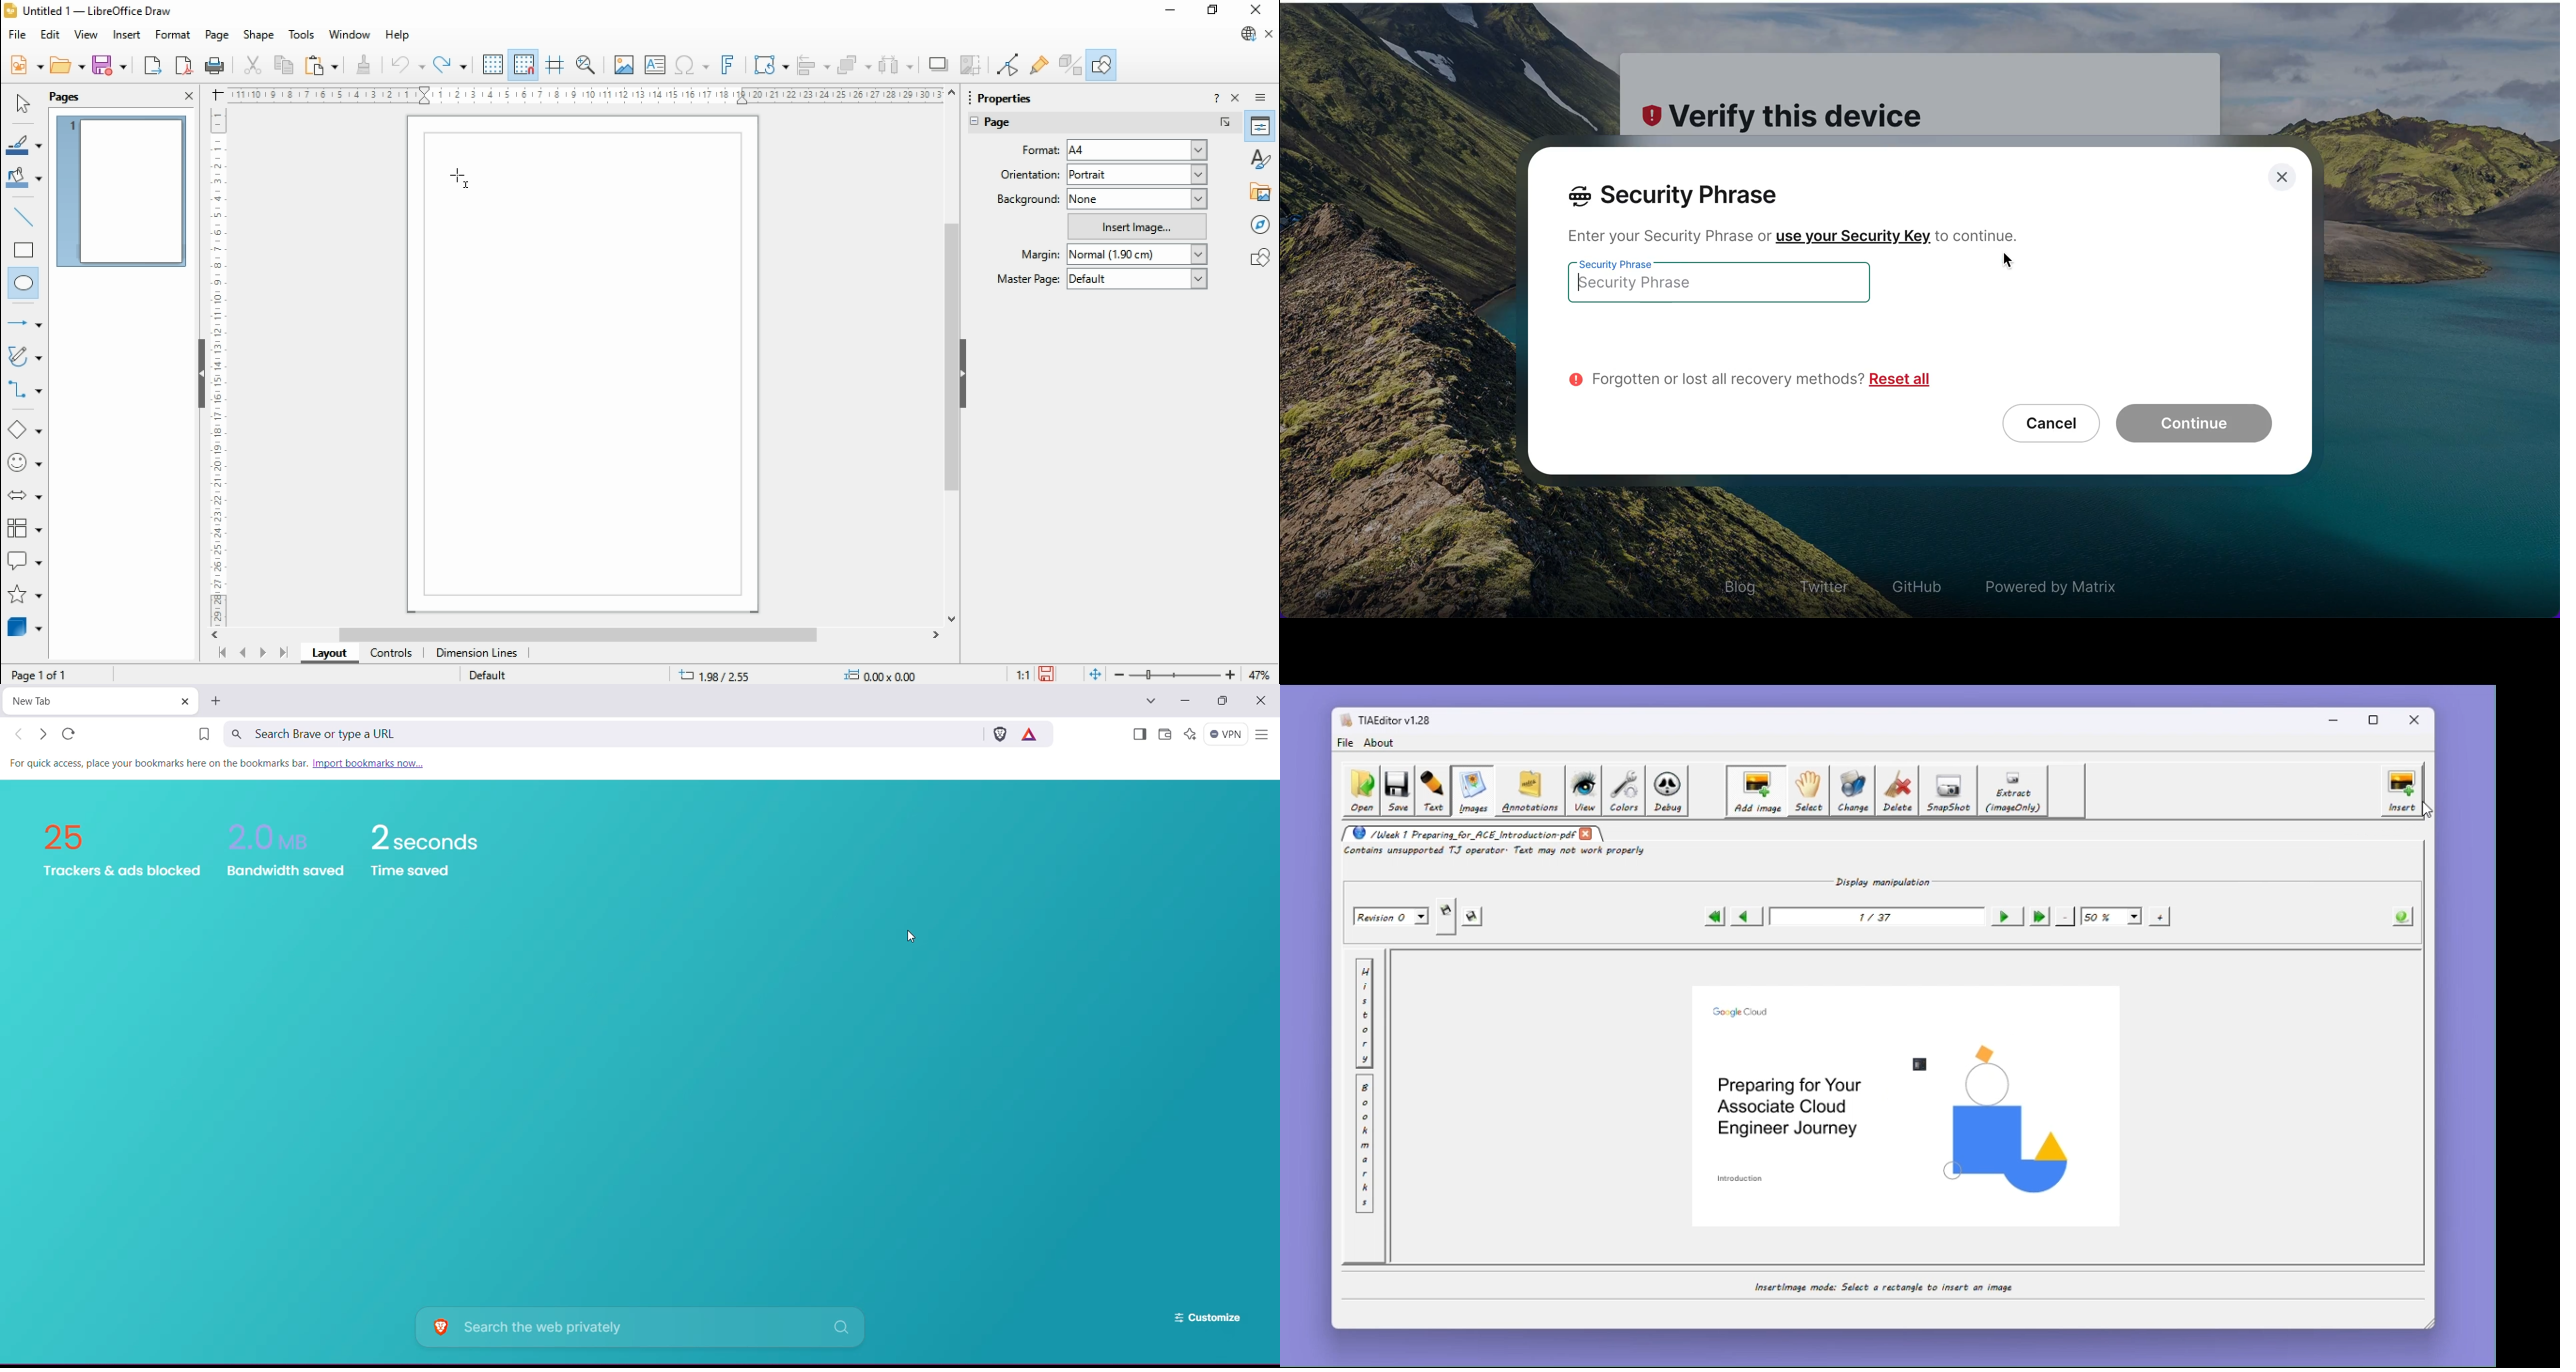 This screenshot has width=2576, height=1372. What do you see at coordinates (22, 103) in the screenshot?
I see `select` at bounding box center [22, 103].